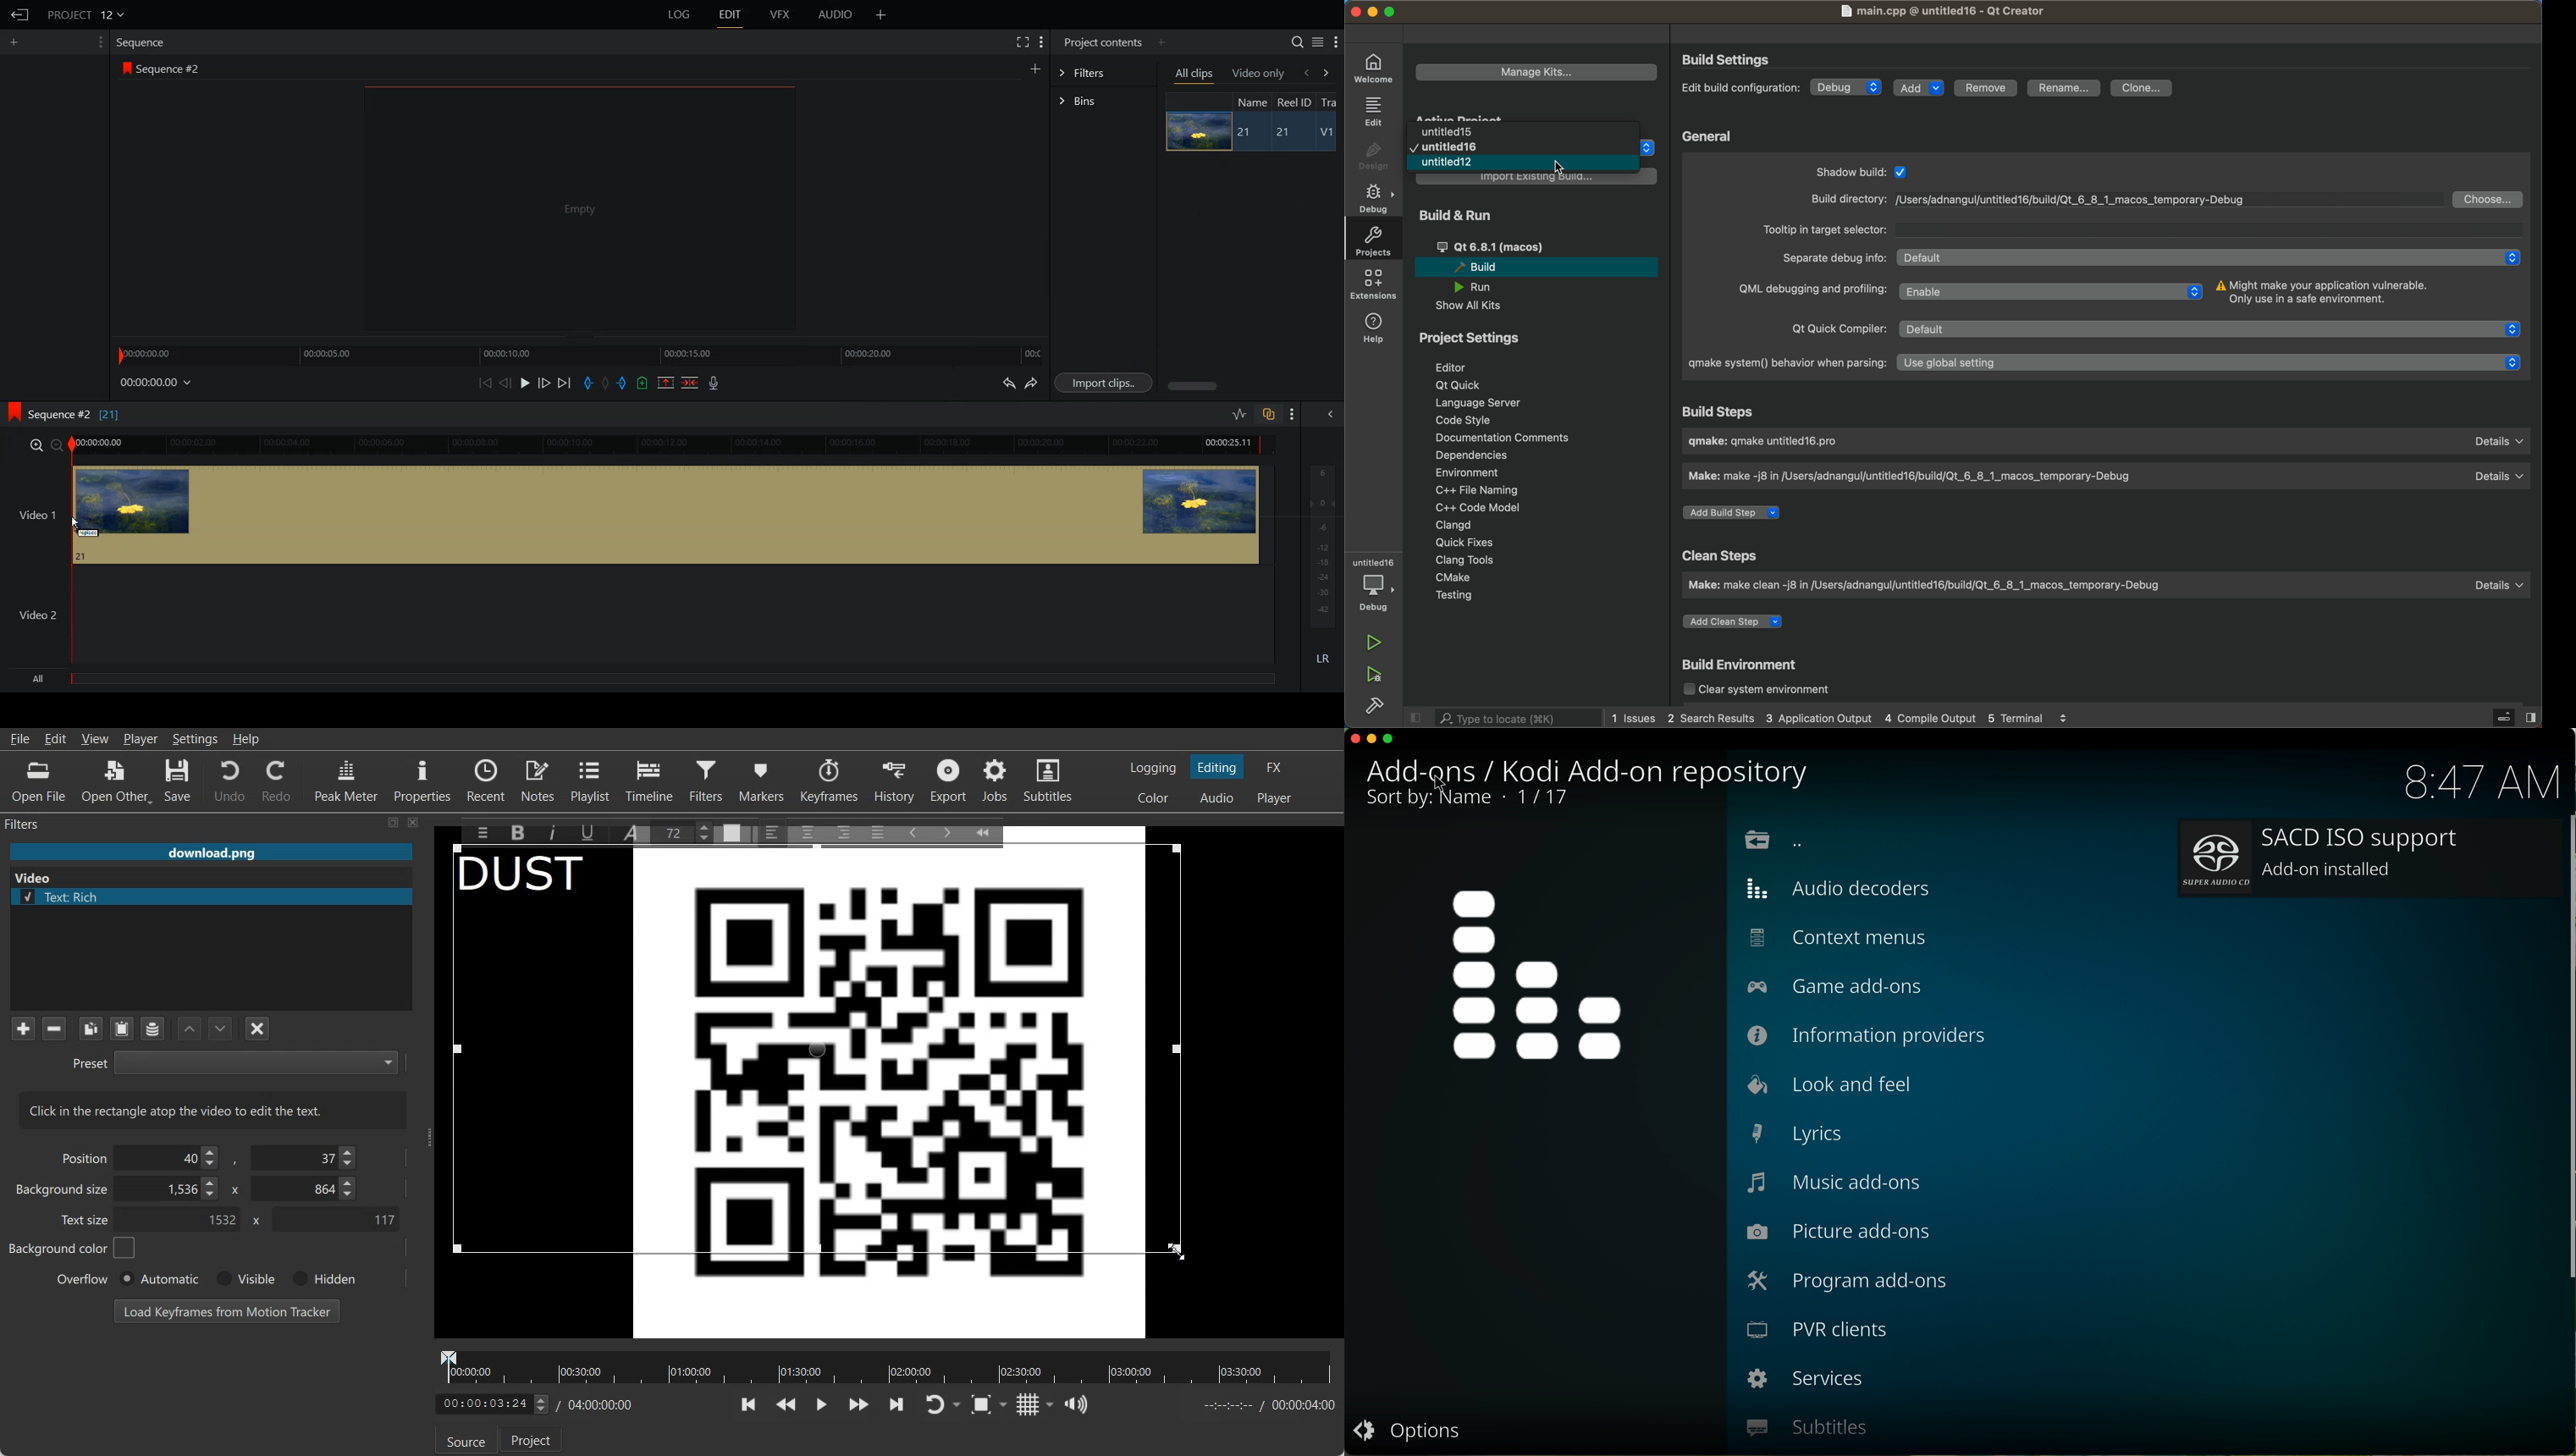 The width and height of the screenshot is (2576, 1456). Describe the element at coordinates (347, 780) in the screenshot. I see `Peak Meter` at that location.